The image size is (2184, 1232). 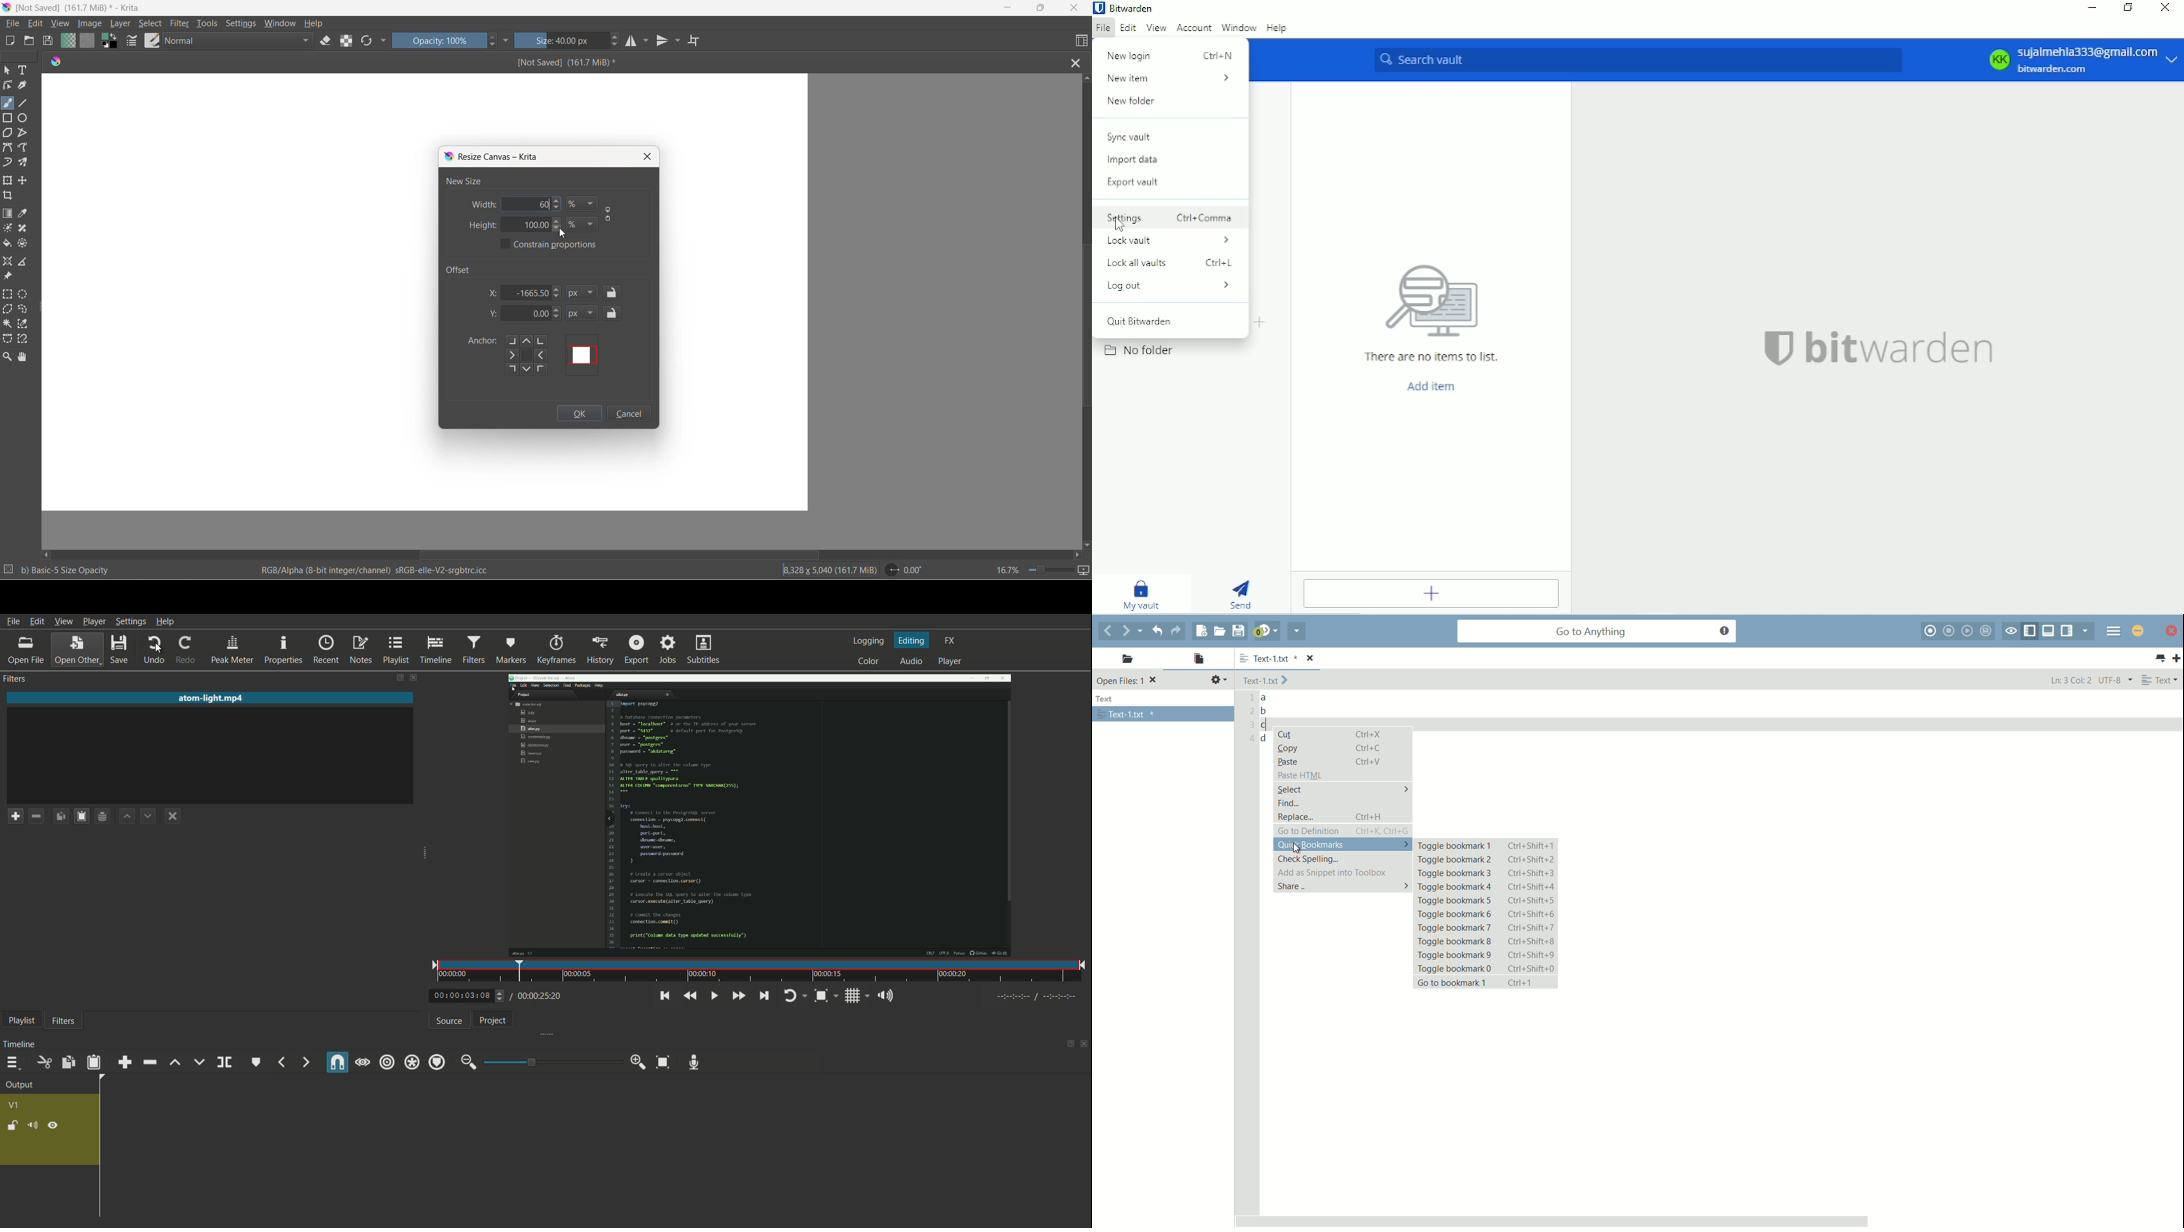 What do you see at coordinates (363, 1062) in the screenshot?
I see `scrub while dragging` at bounding box center [363, 1062].